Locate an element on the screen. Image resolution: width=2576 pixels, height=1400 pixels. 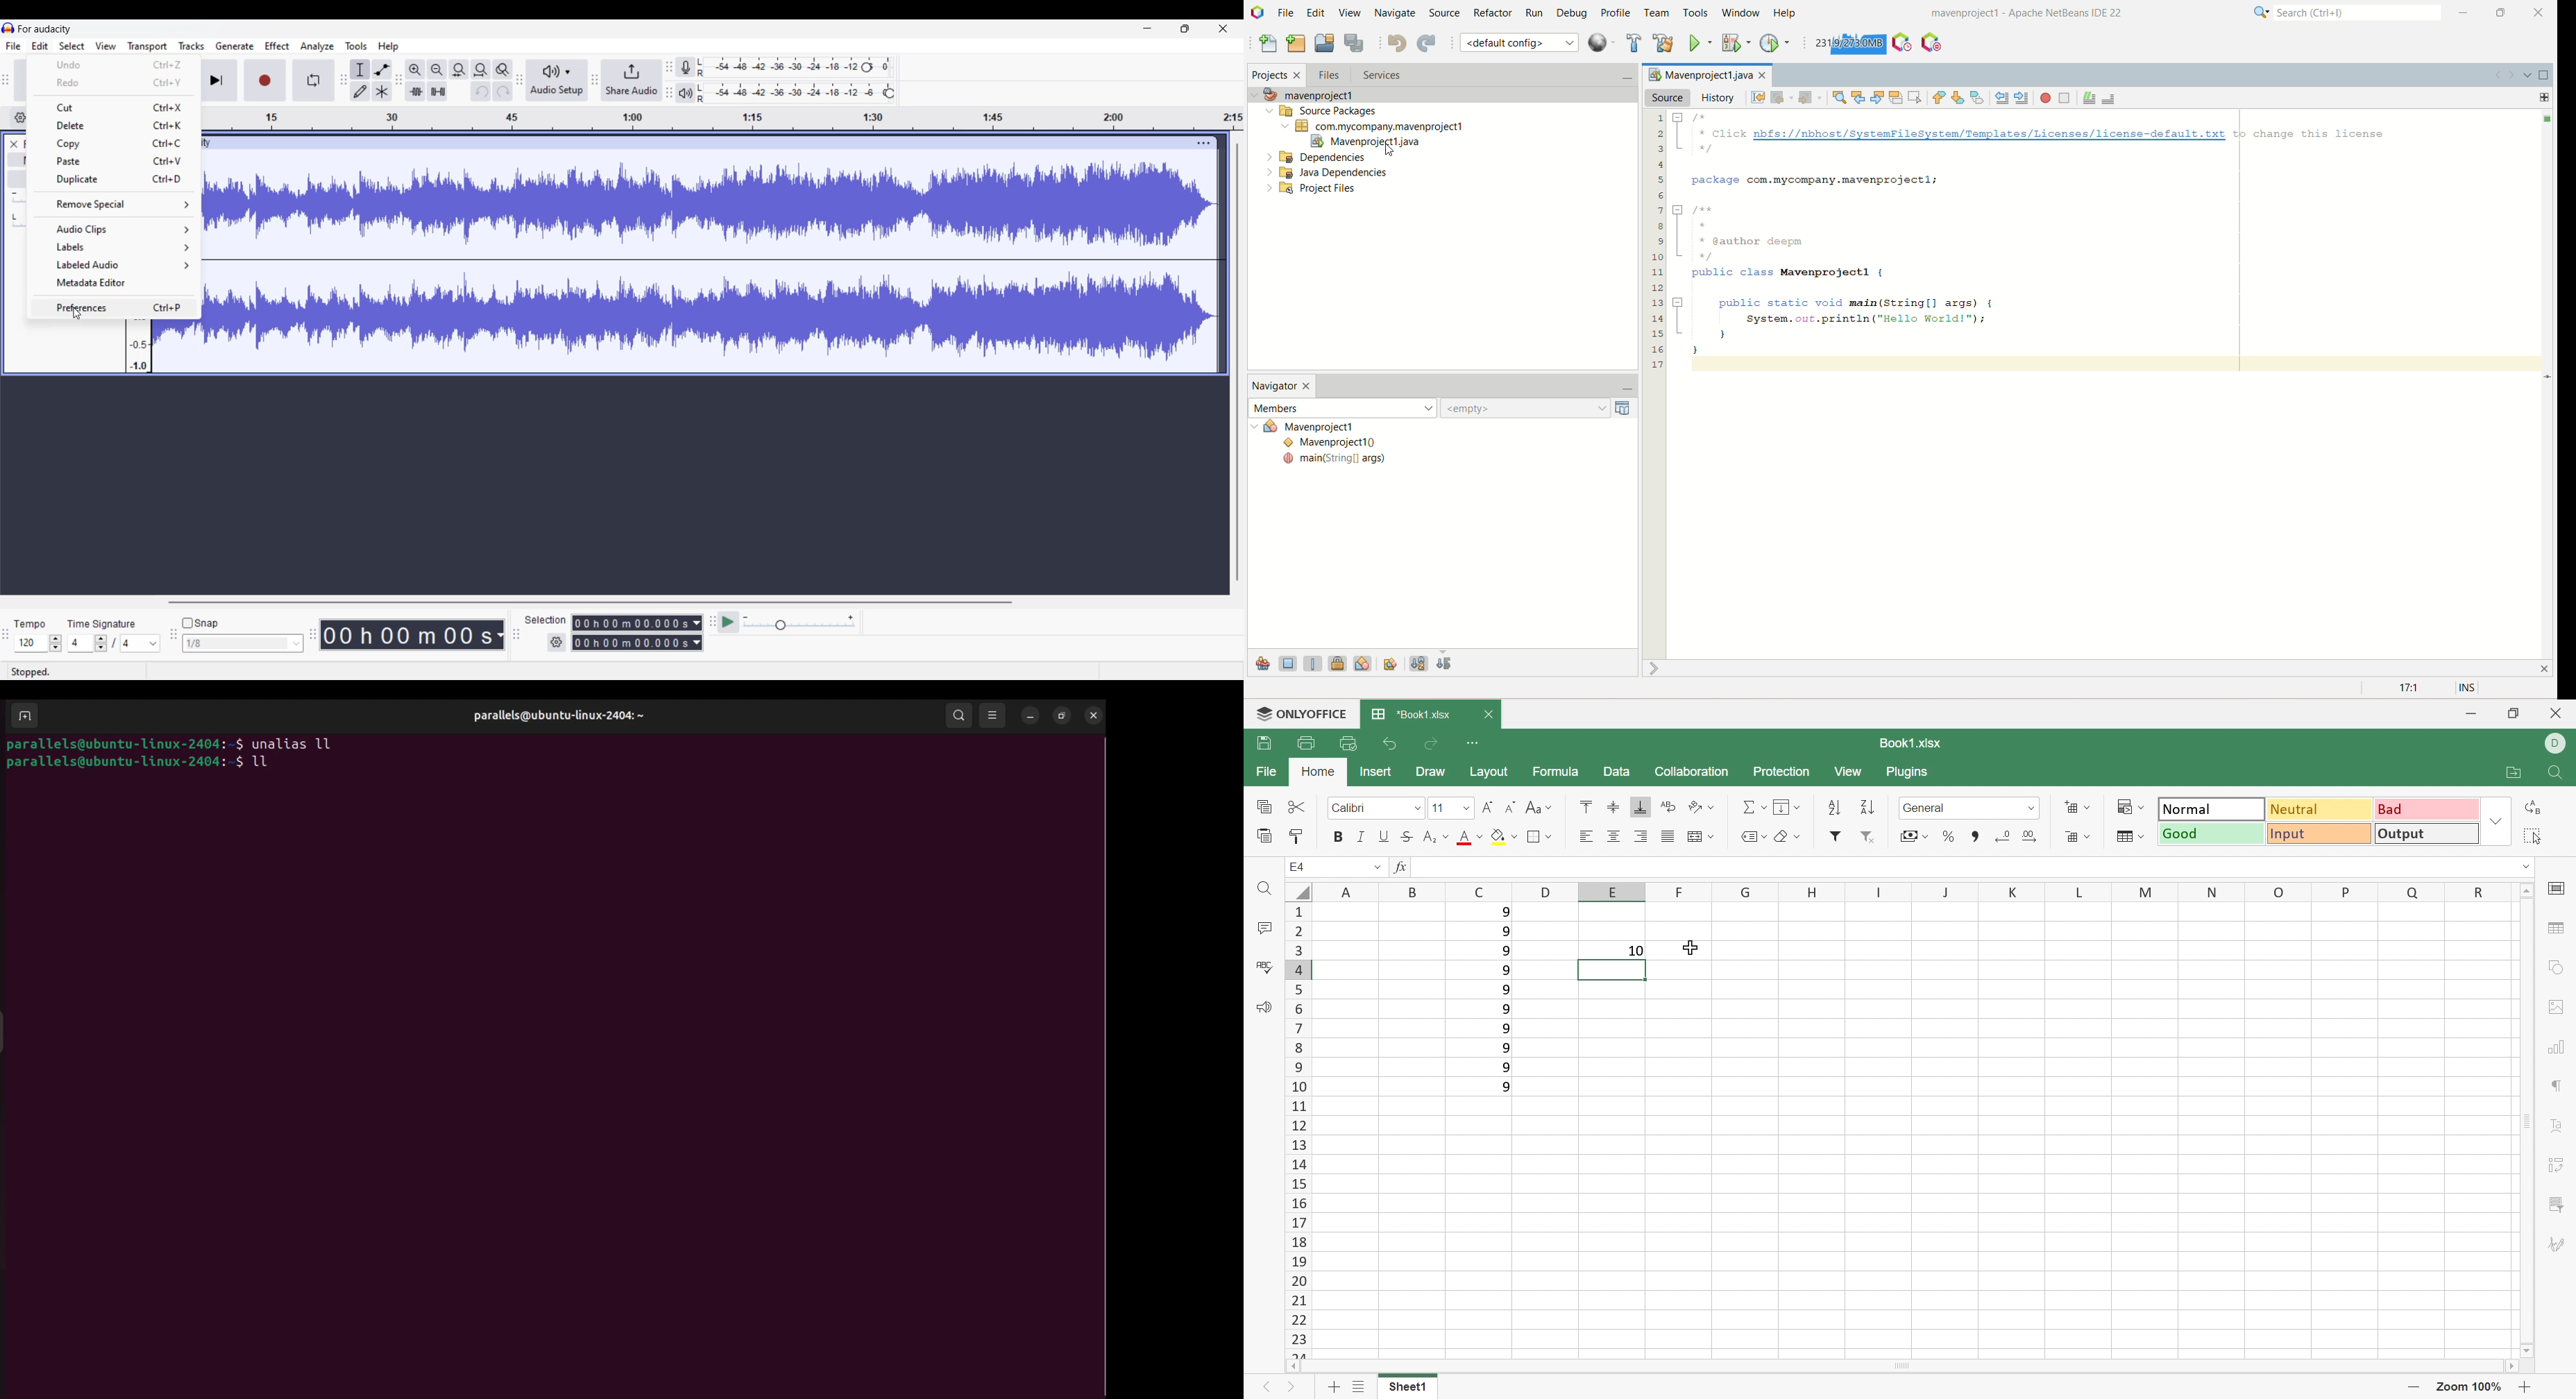
Align Top is located at coordinates (1586, 806).